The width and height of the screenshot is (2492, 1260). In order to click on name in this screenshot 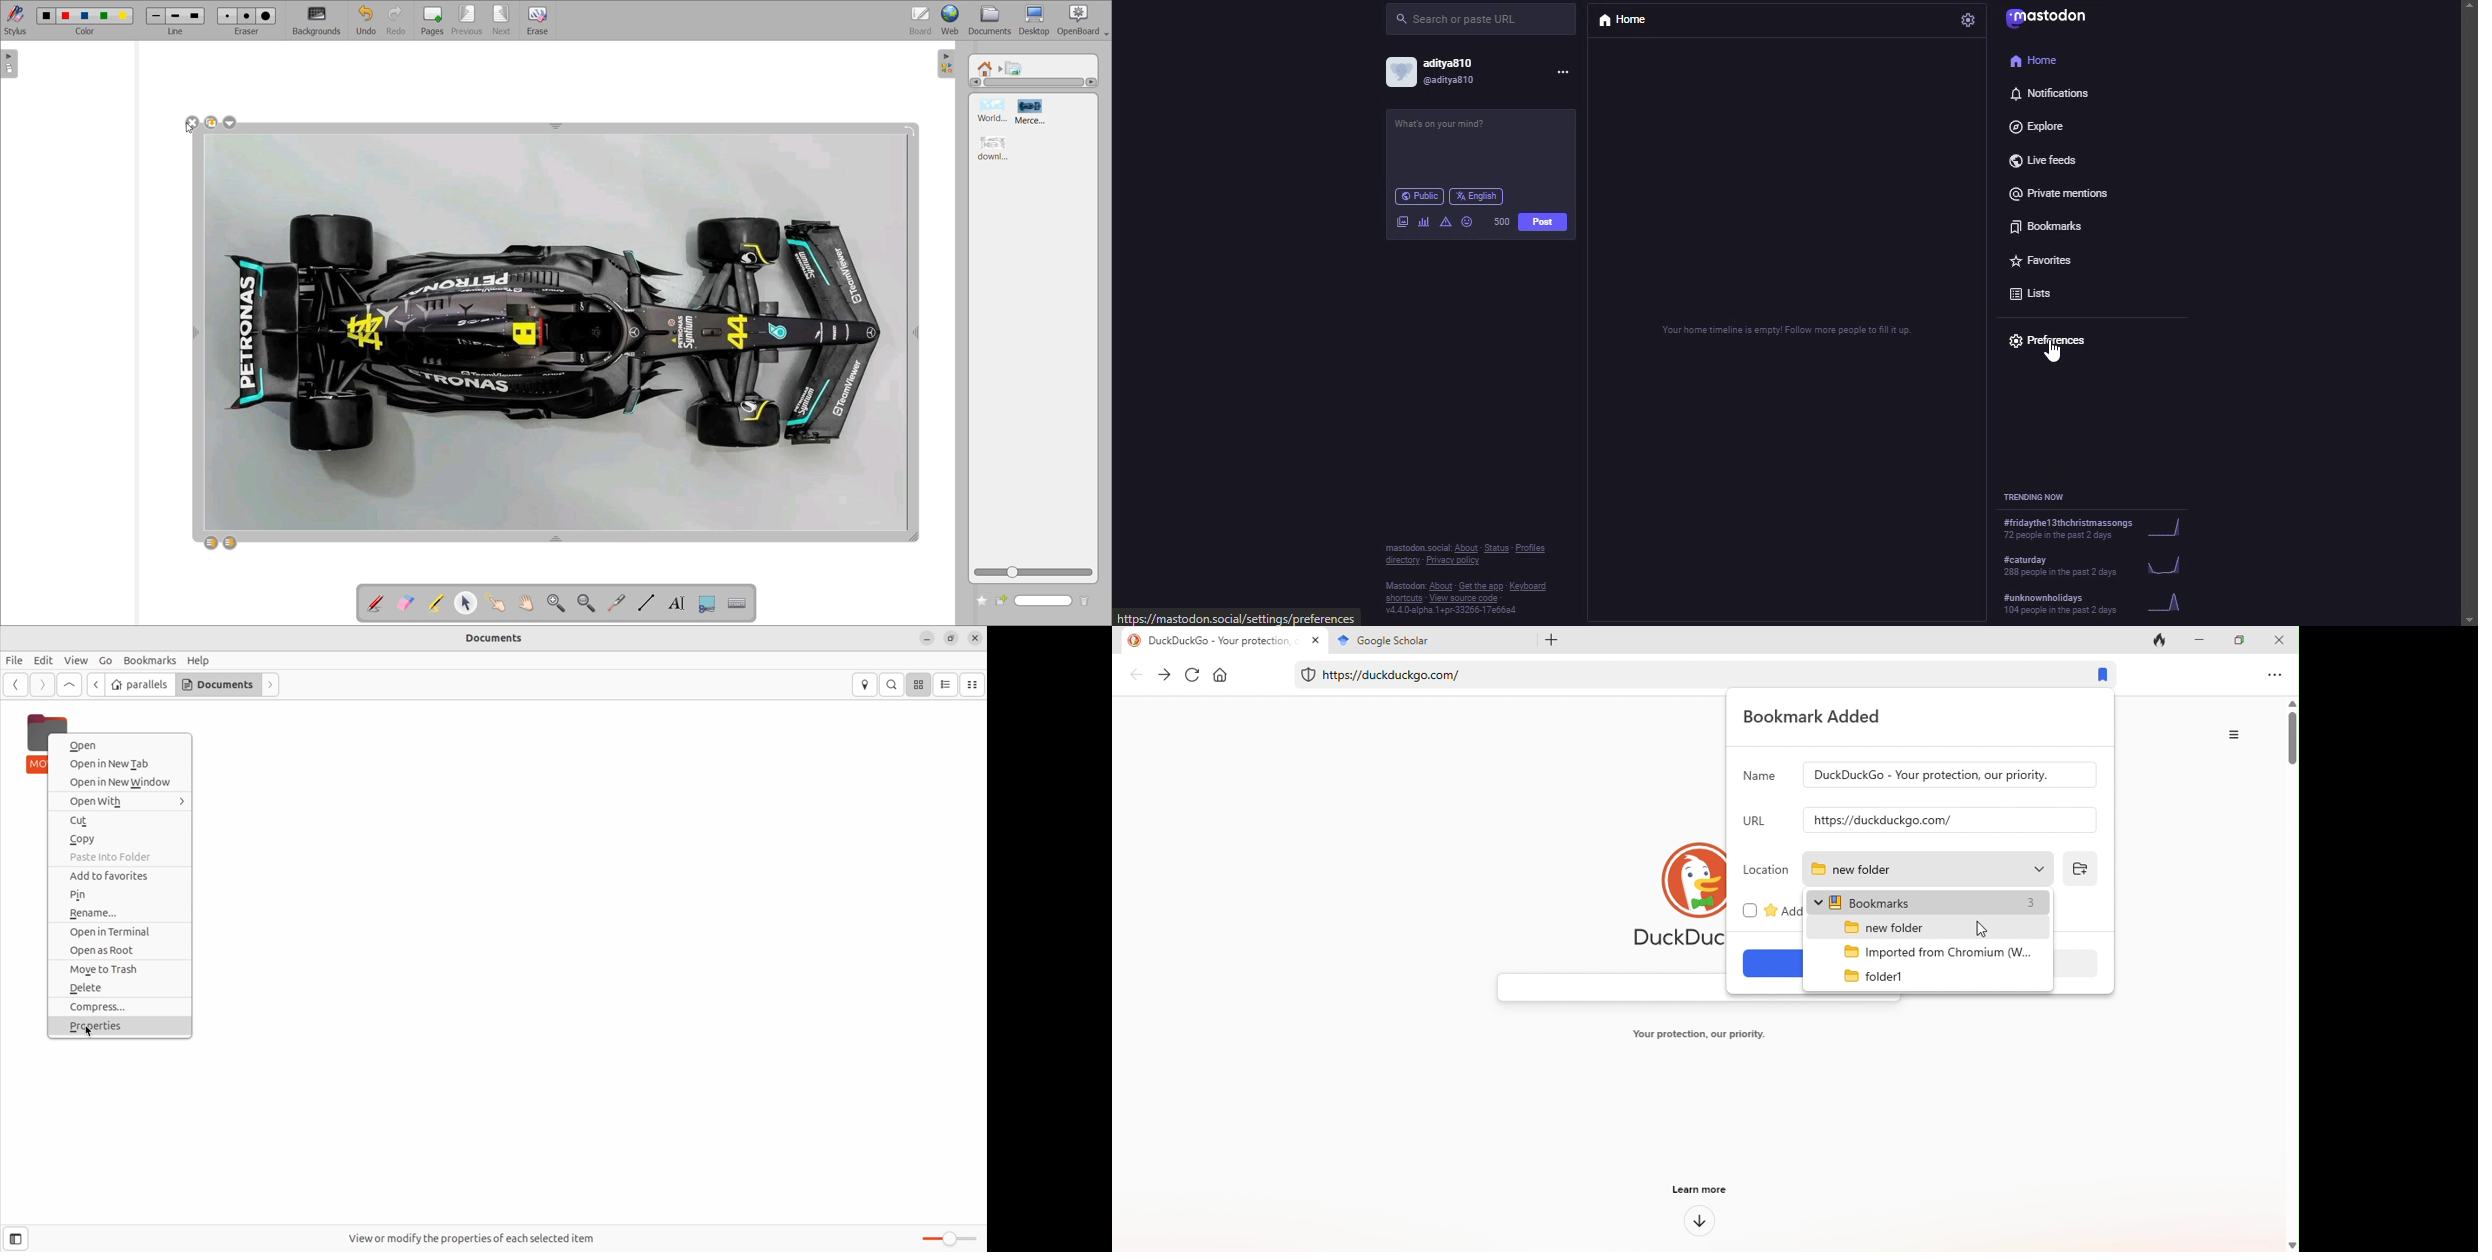, I will do `click(1760, 779)`.